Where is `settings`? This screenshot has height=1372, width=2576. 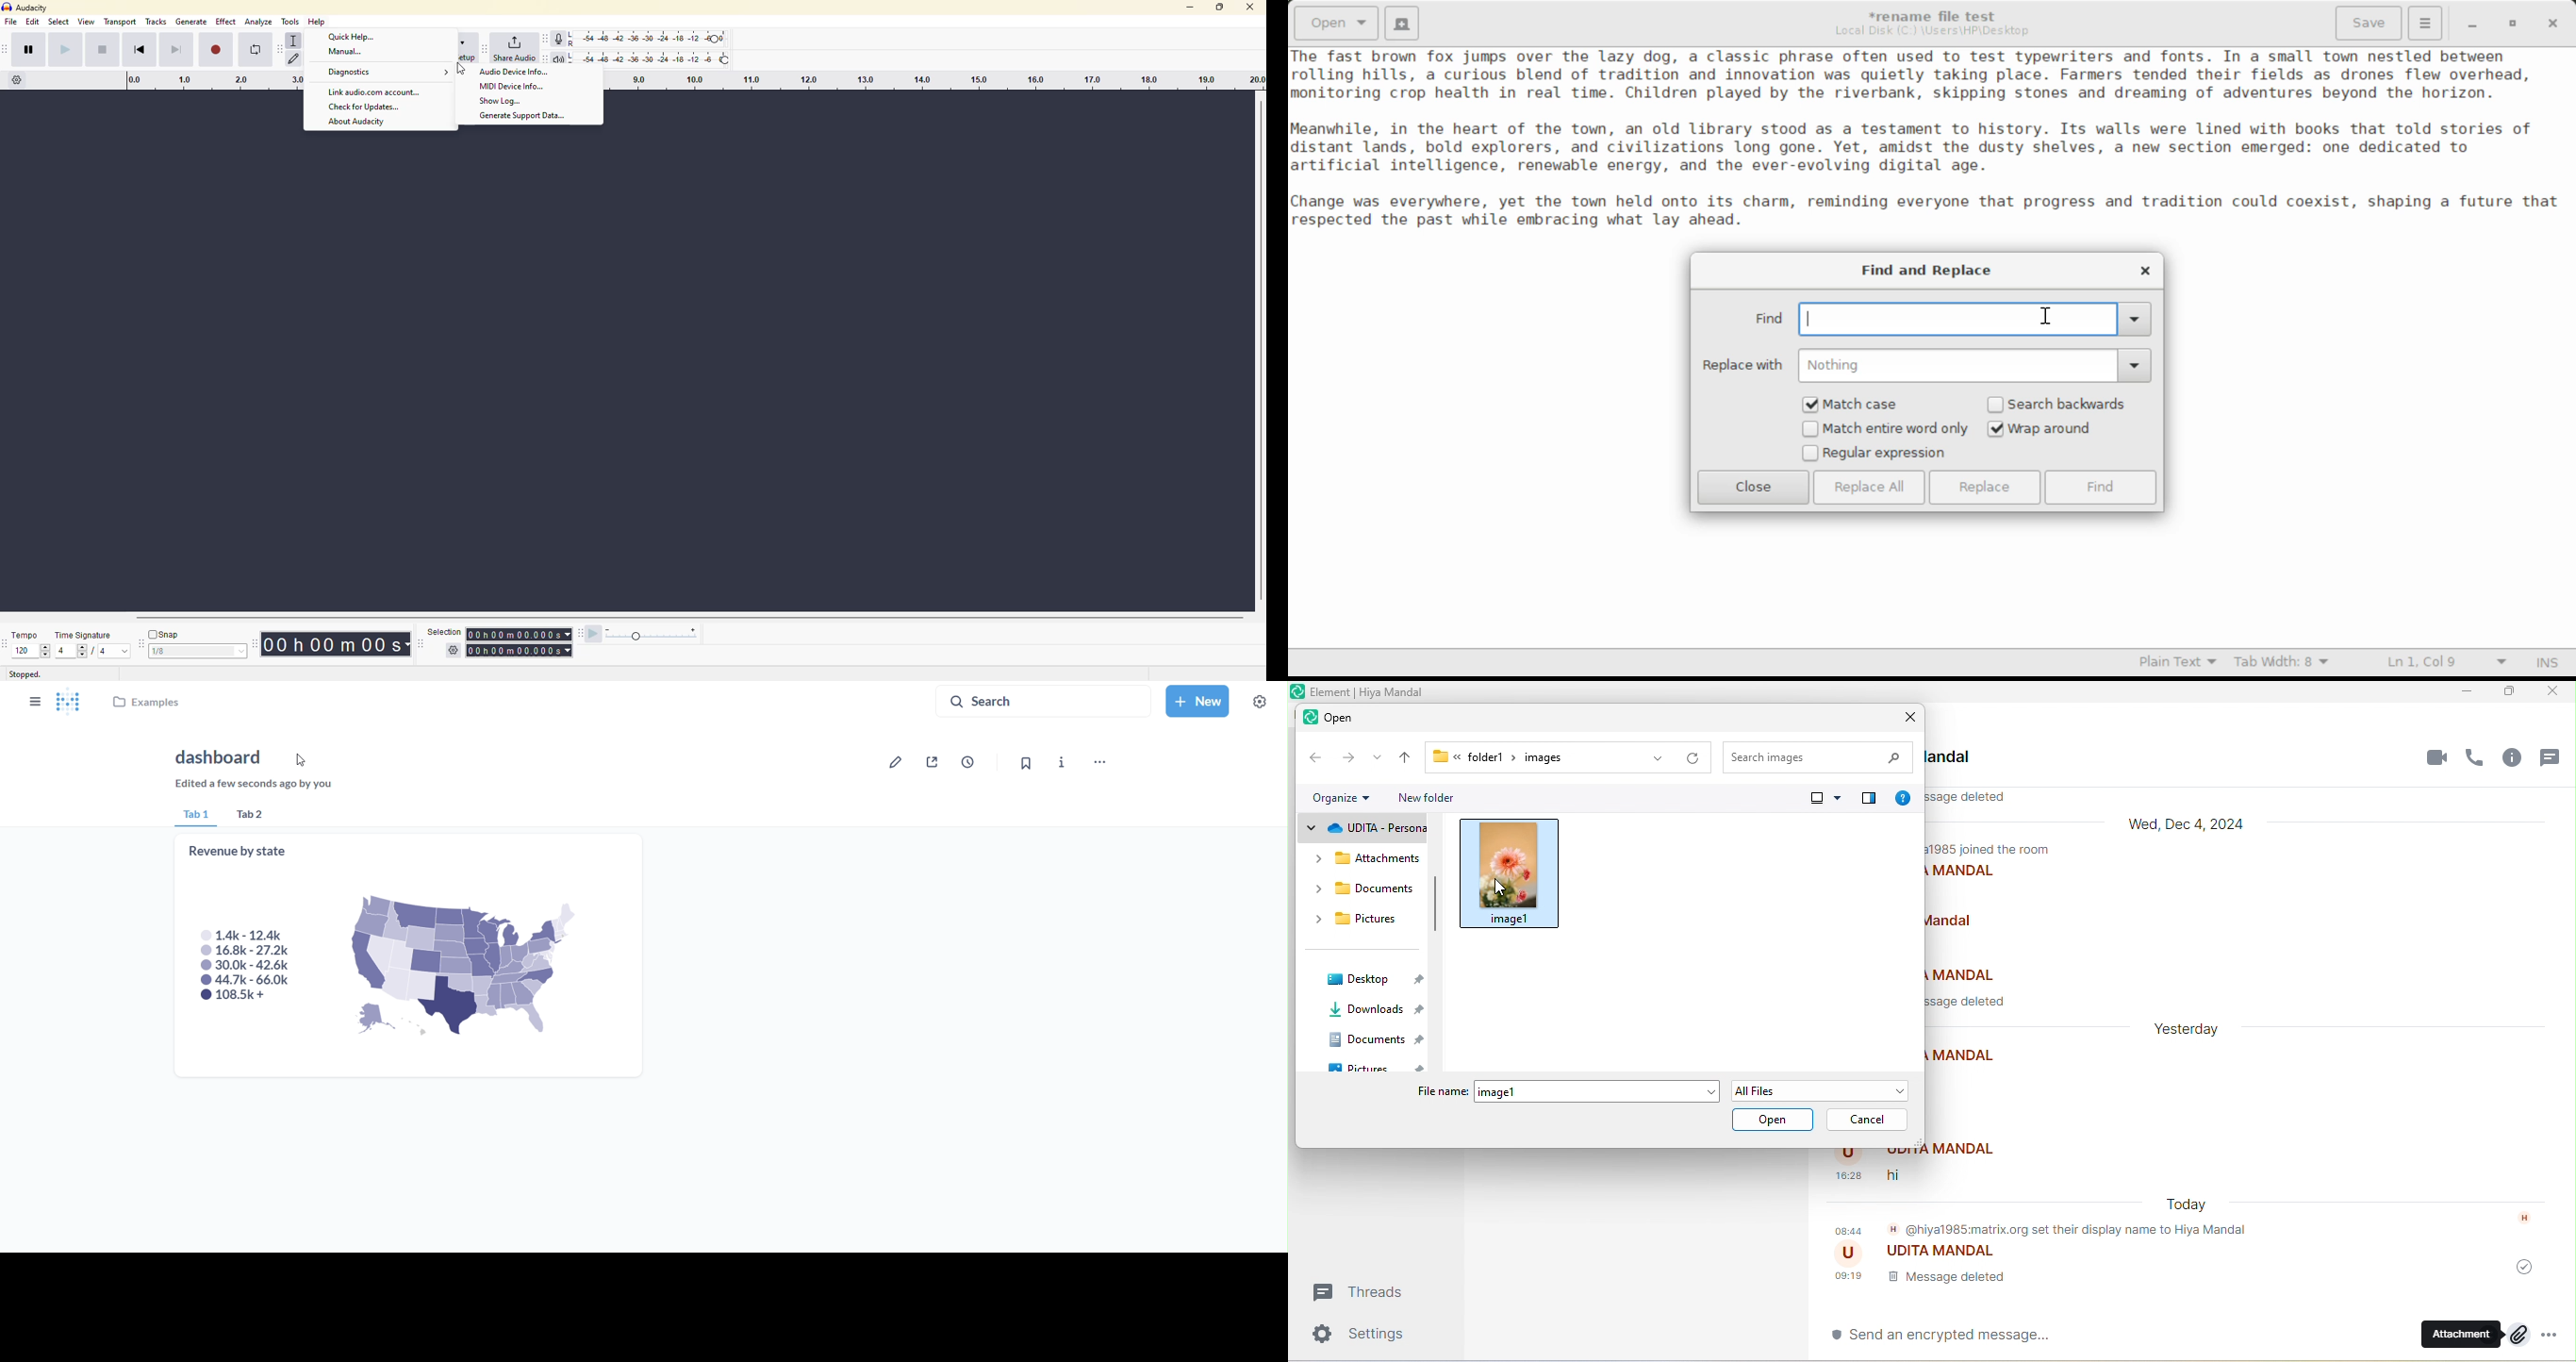 settings is located at coordinates (1367, 1337).